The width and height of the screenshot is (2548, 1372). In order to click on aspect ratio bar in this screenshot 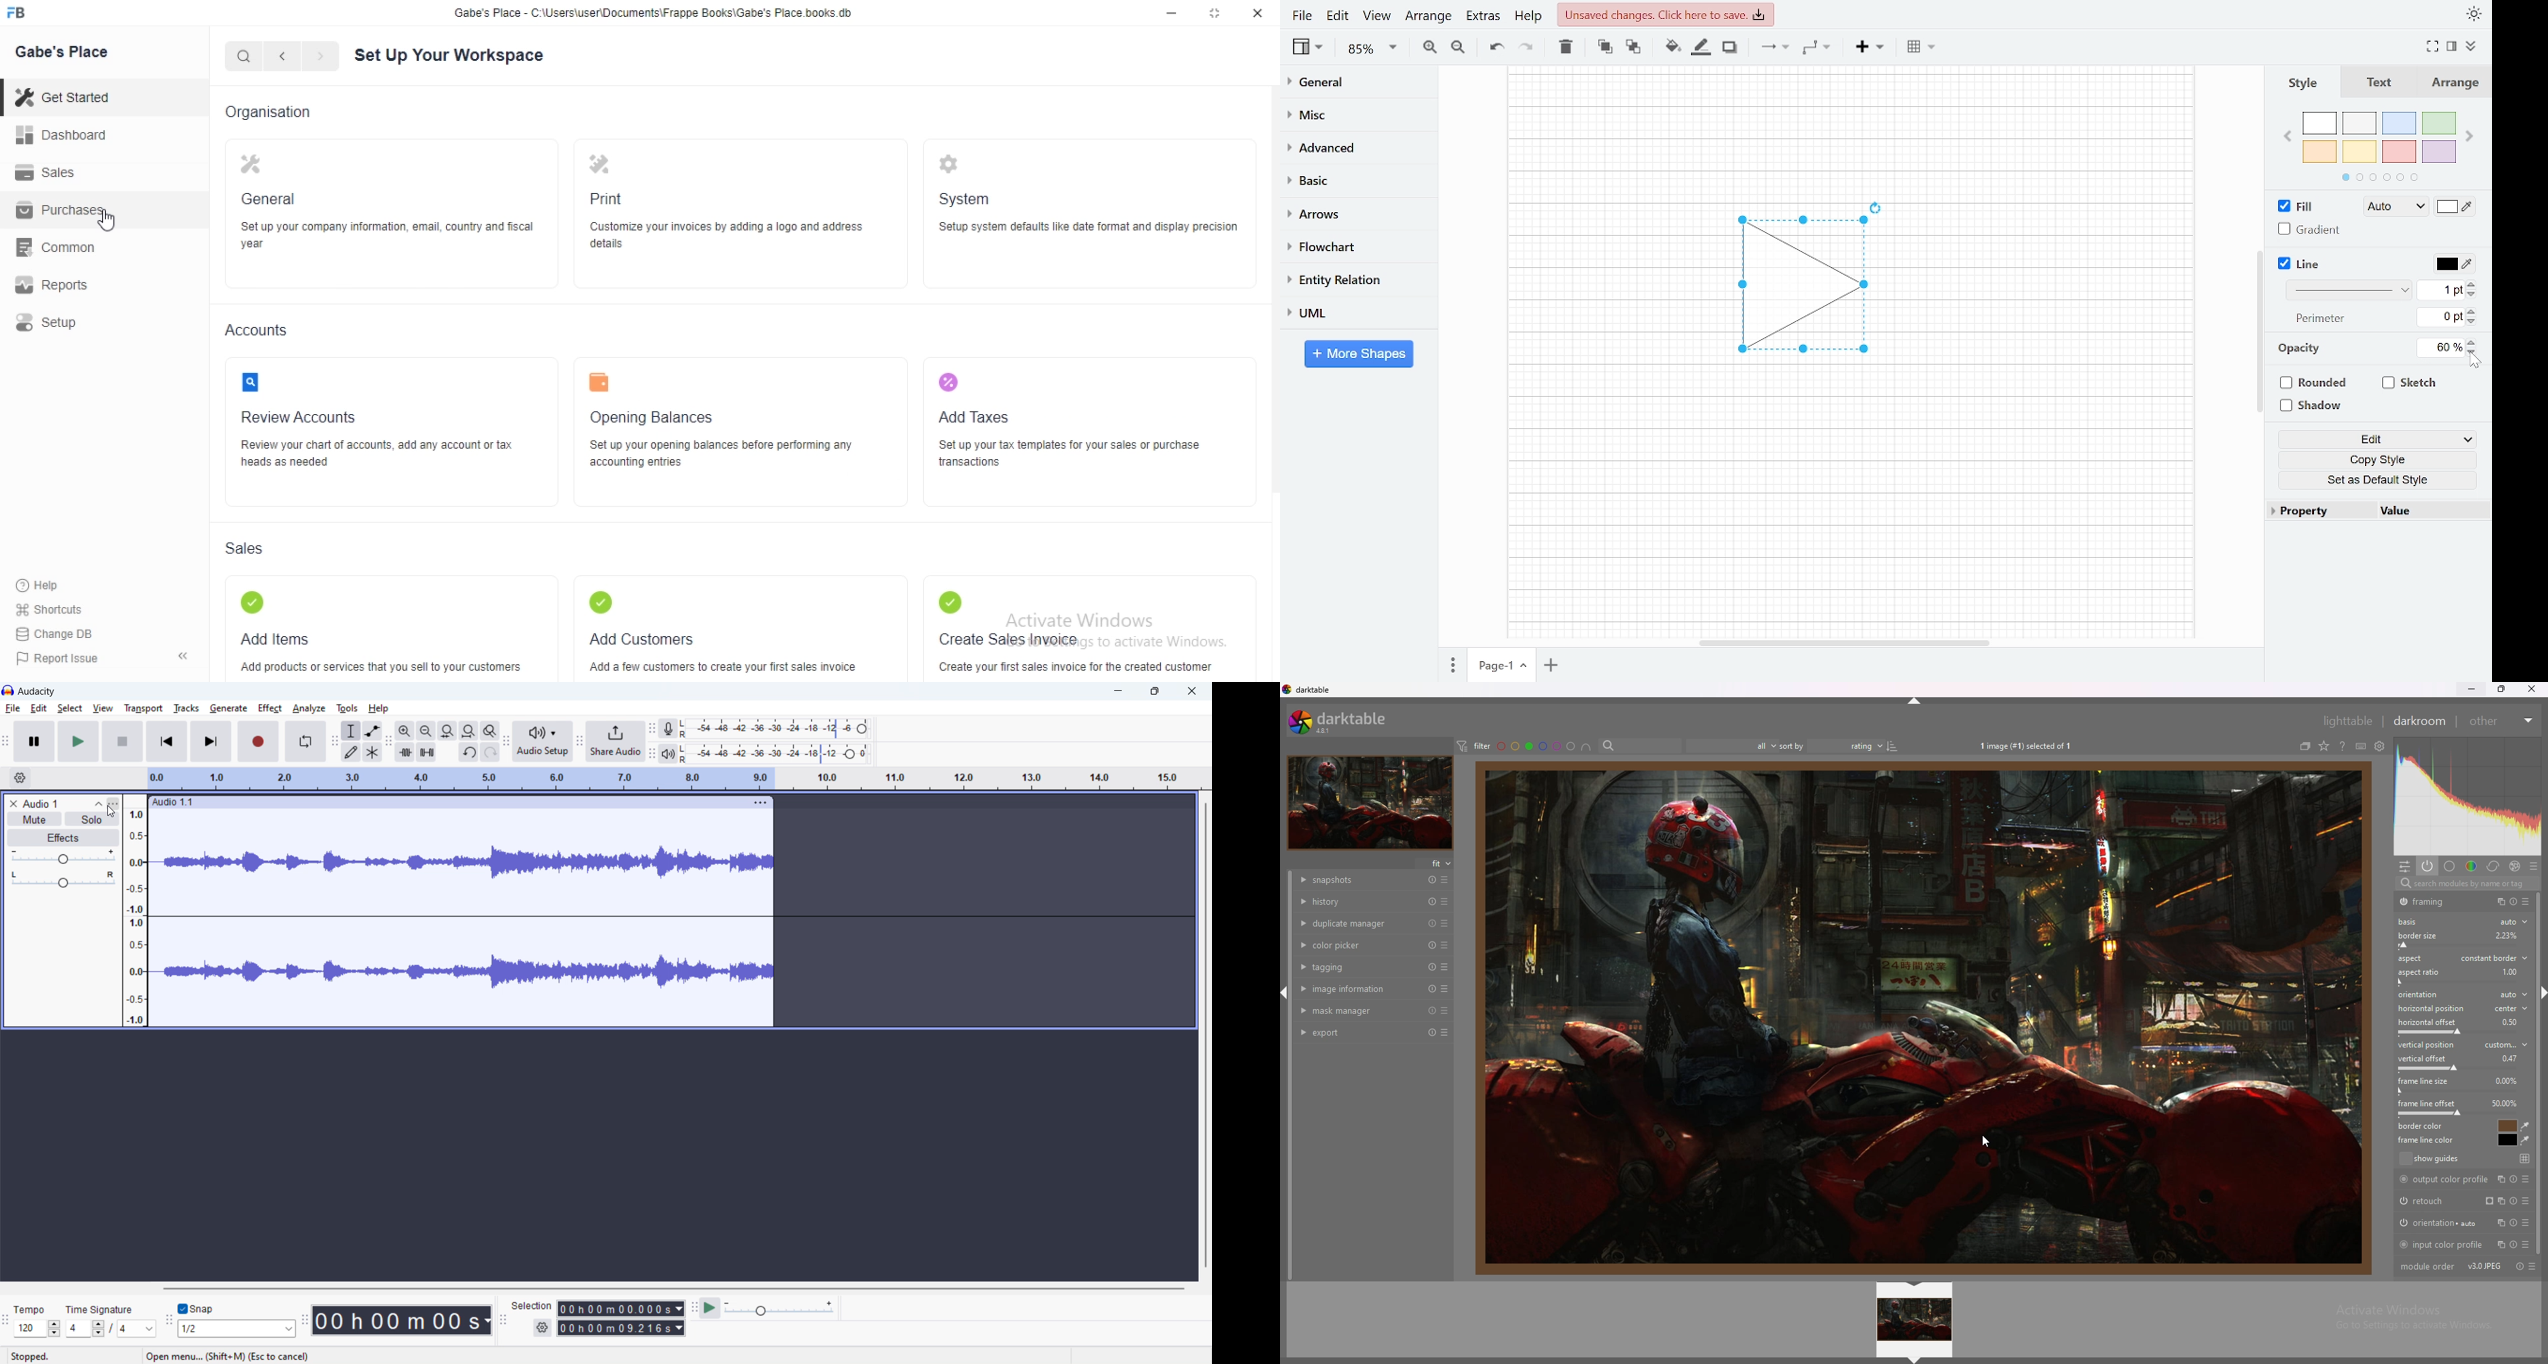, I will do `click(2458, 982)`.